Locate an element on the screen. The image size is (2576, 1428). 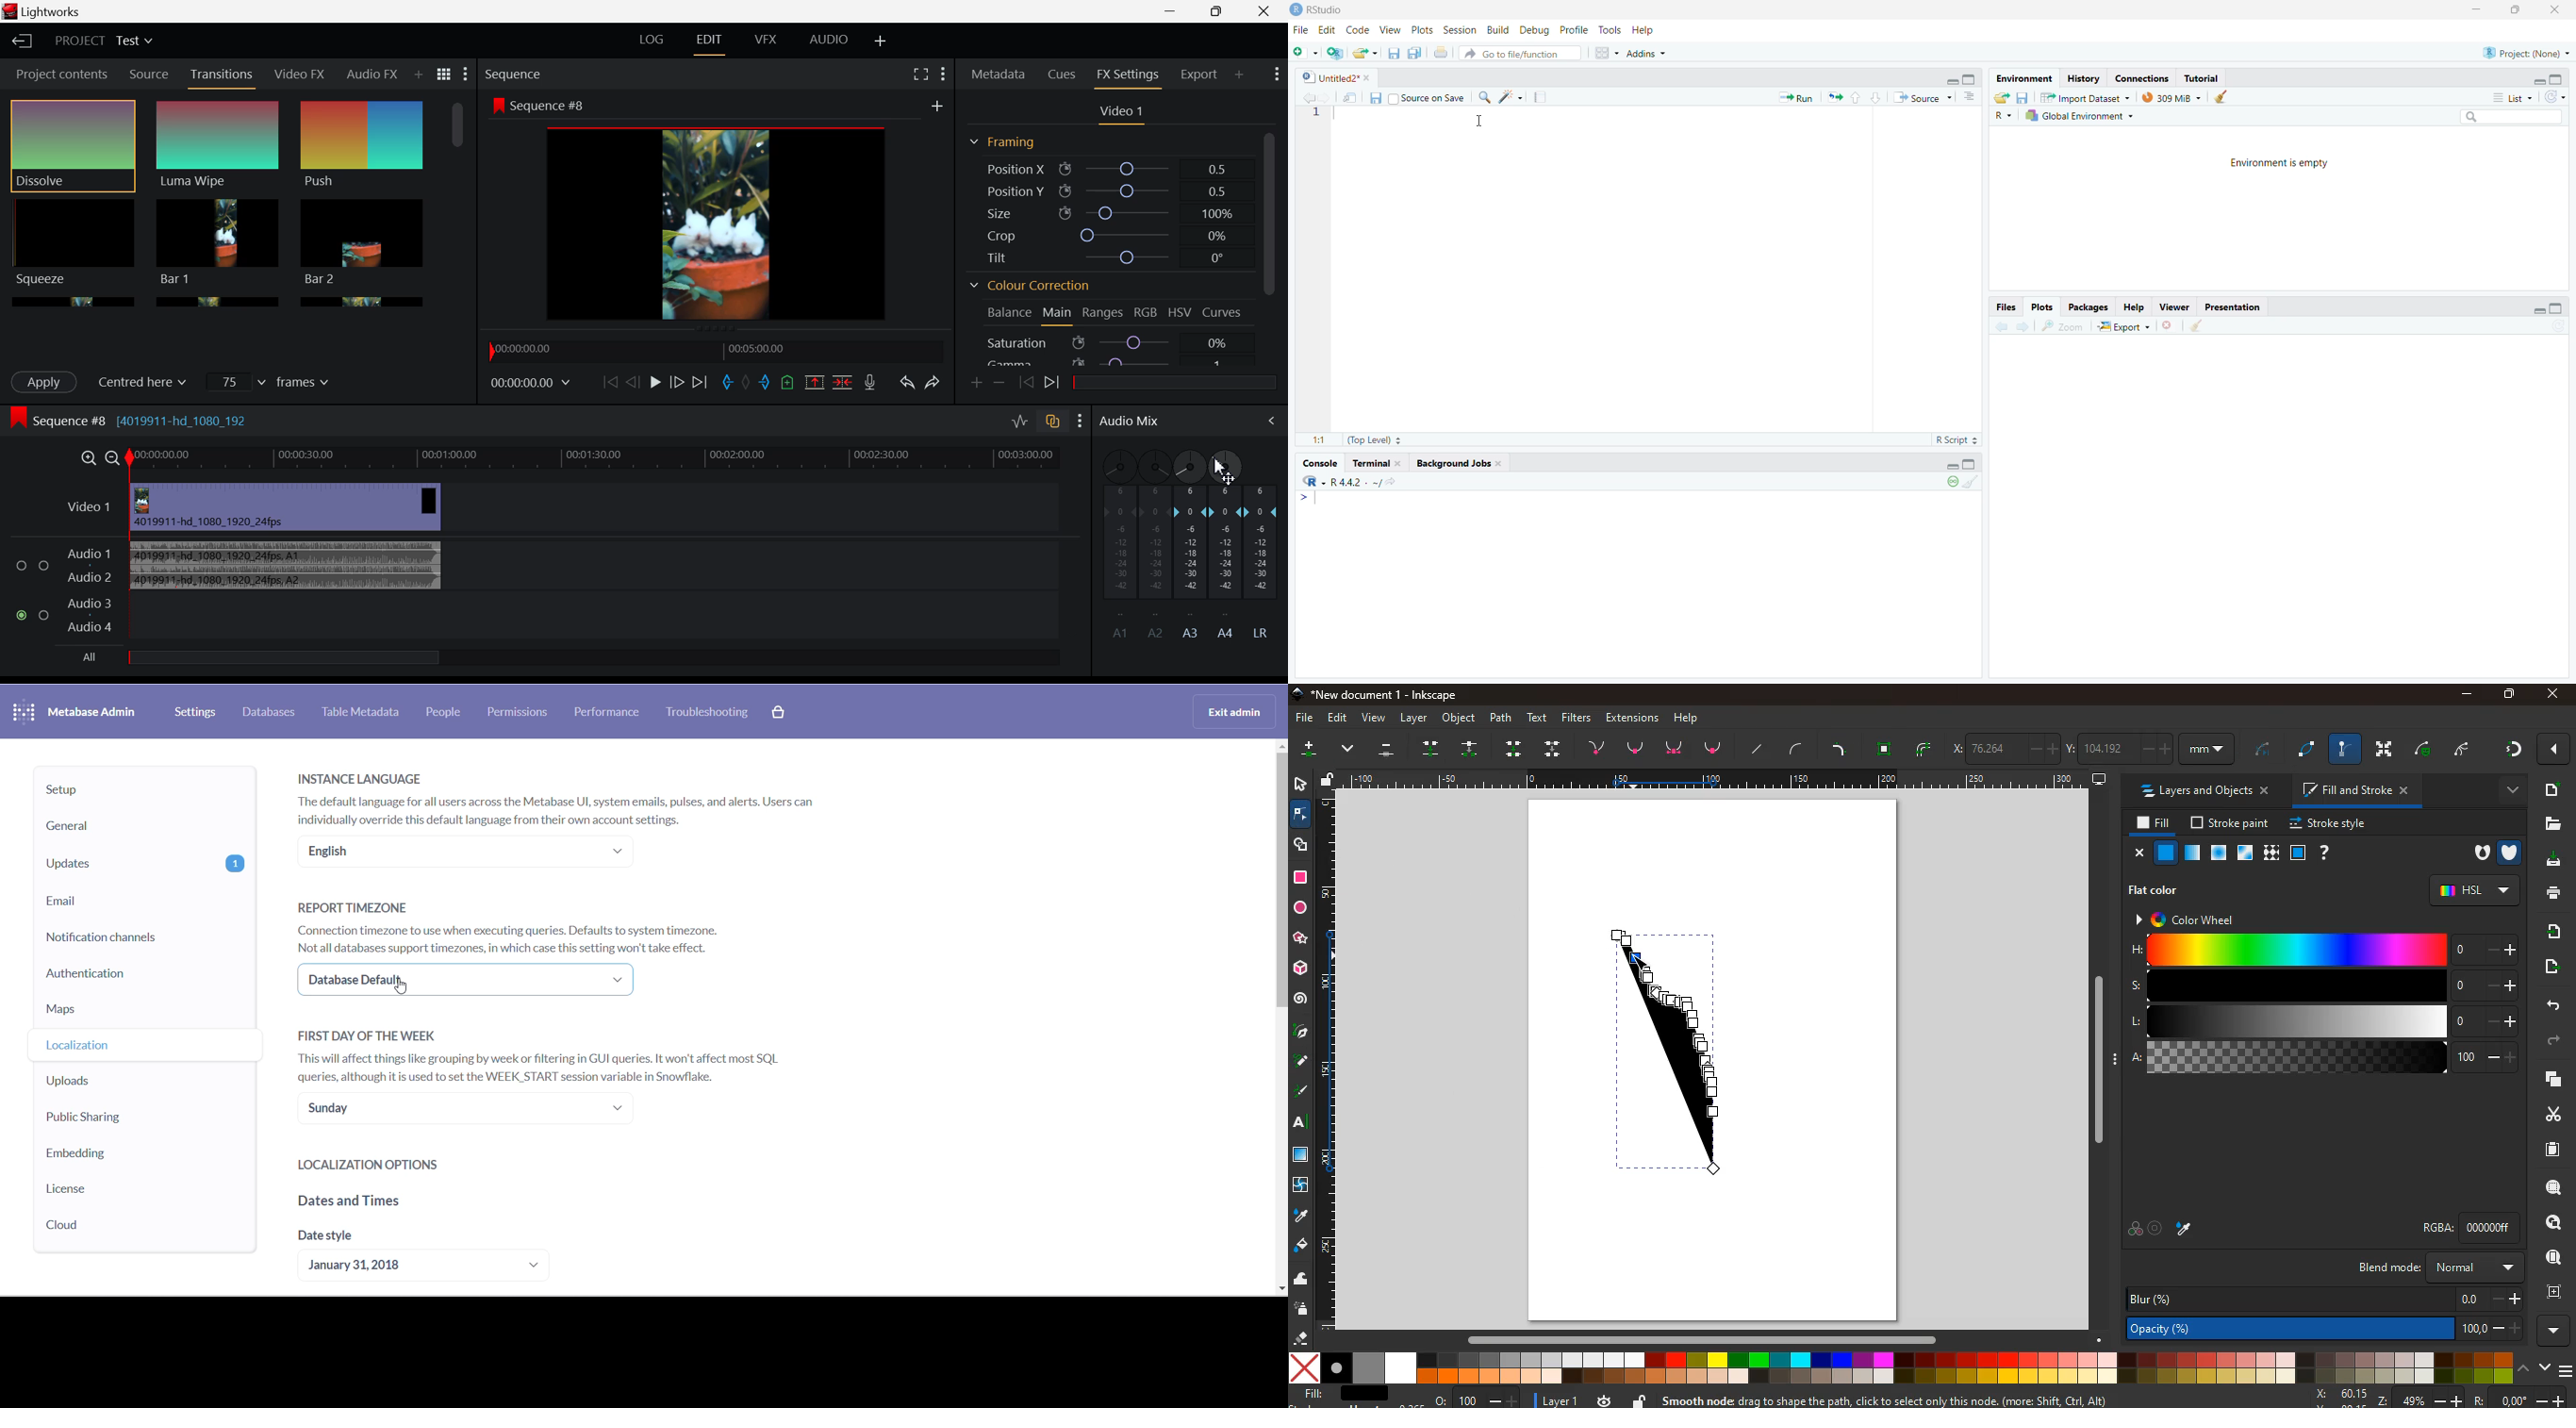
minimise is located at coordinates (2534, 311).